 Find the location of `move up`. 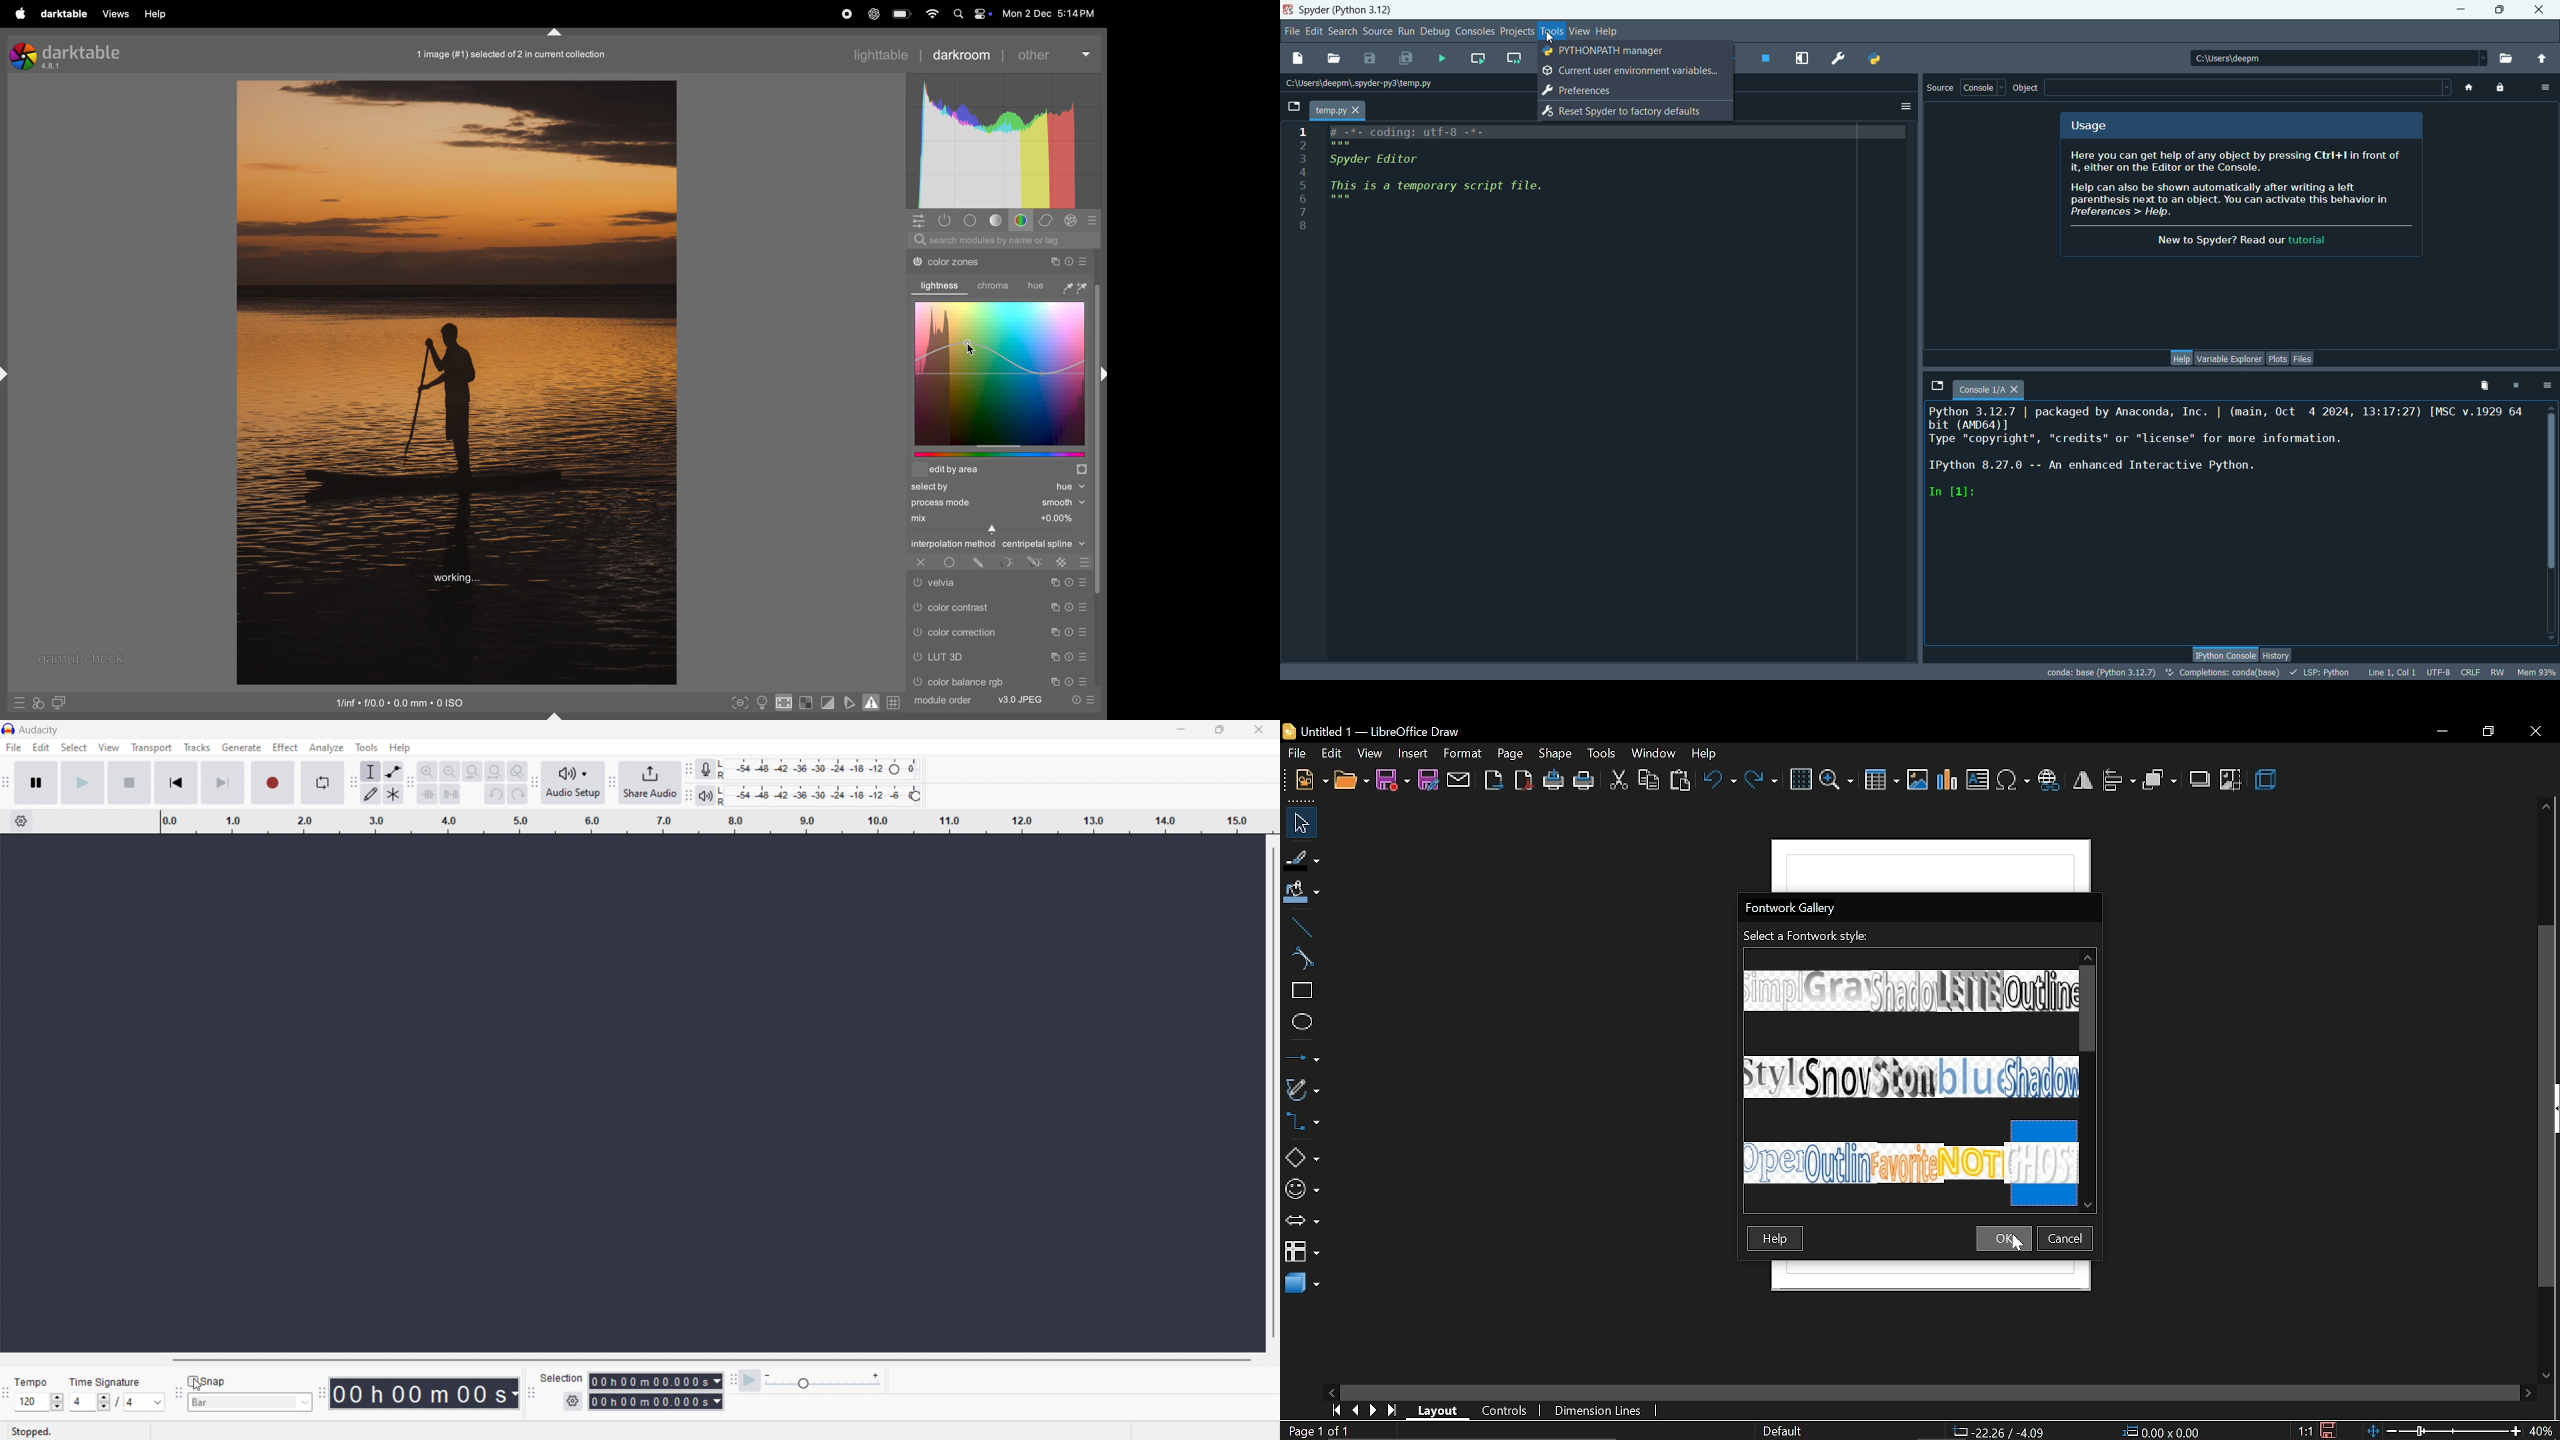

move up is located at coordinates (2548, 808).